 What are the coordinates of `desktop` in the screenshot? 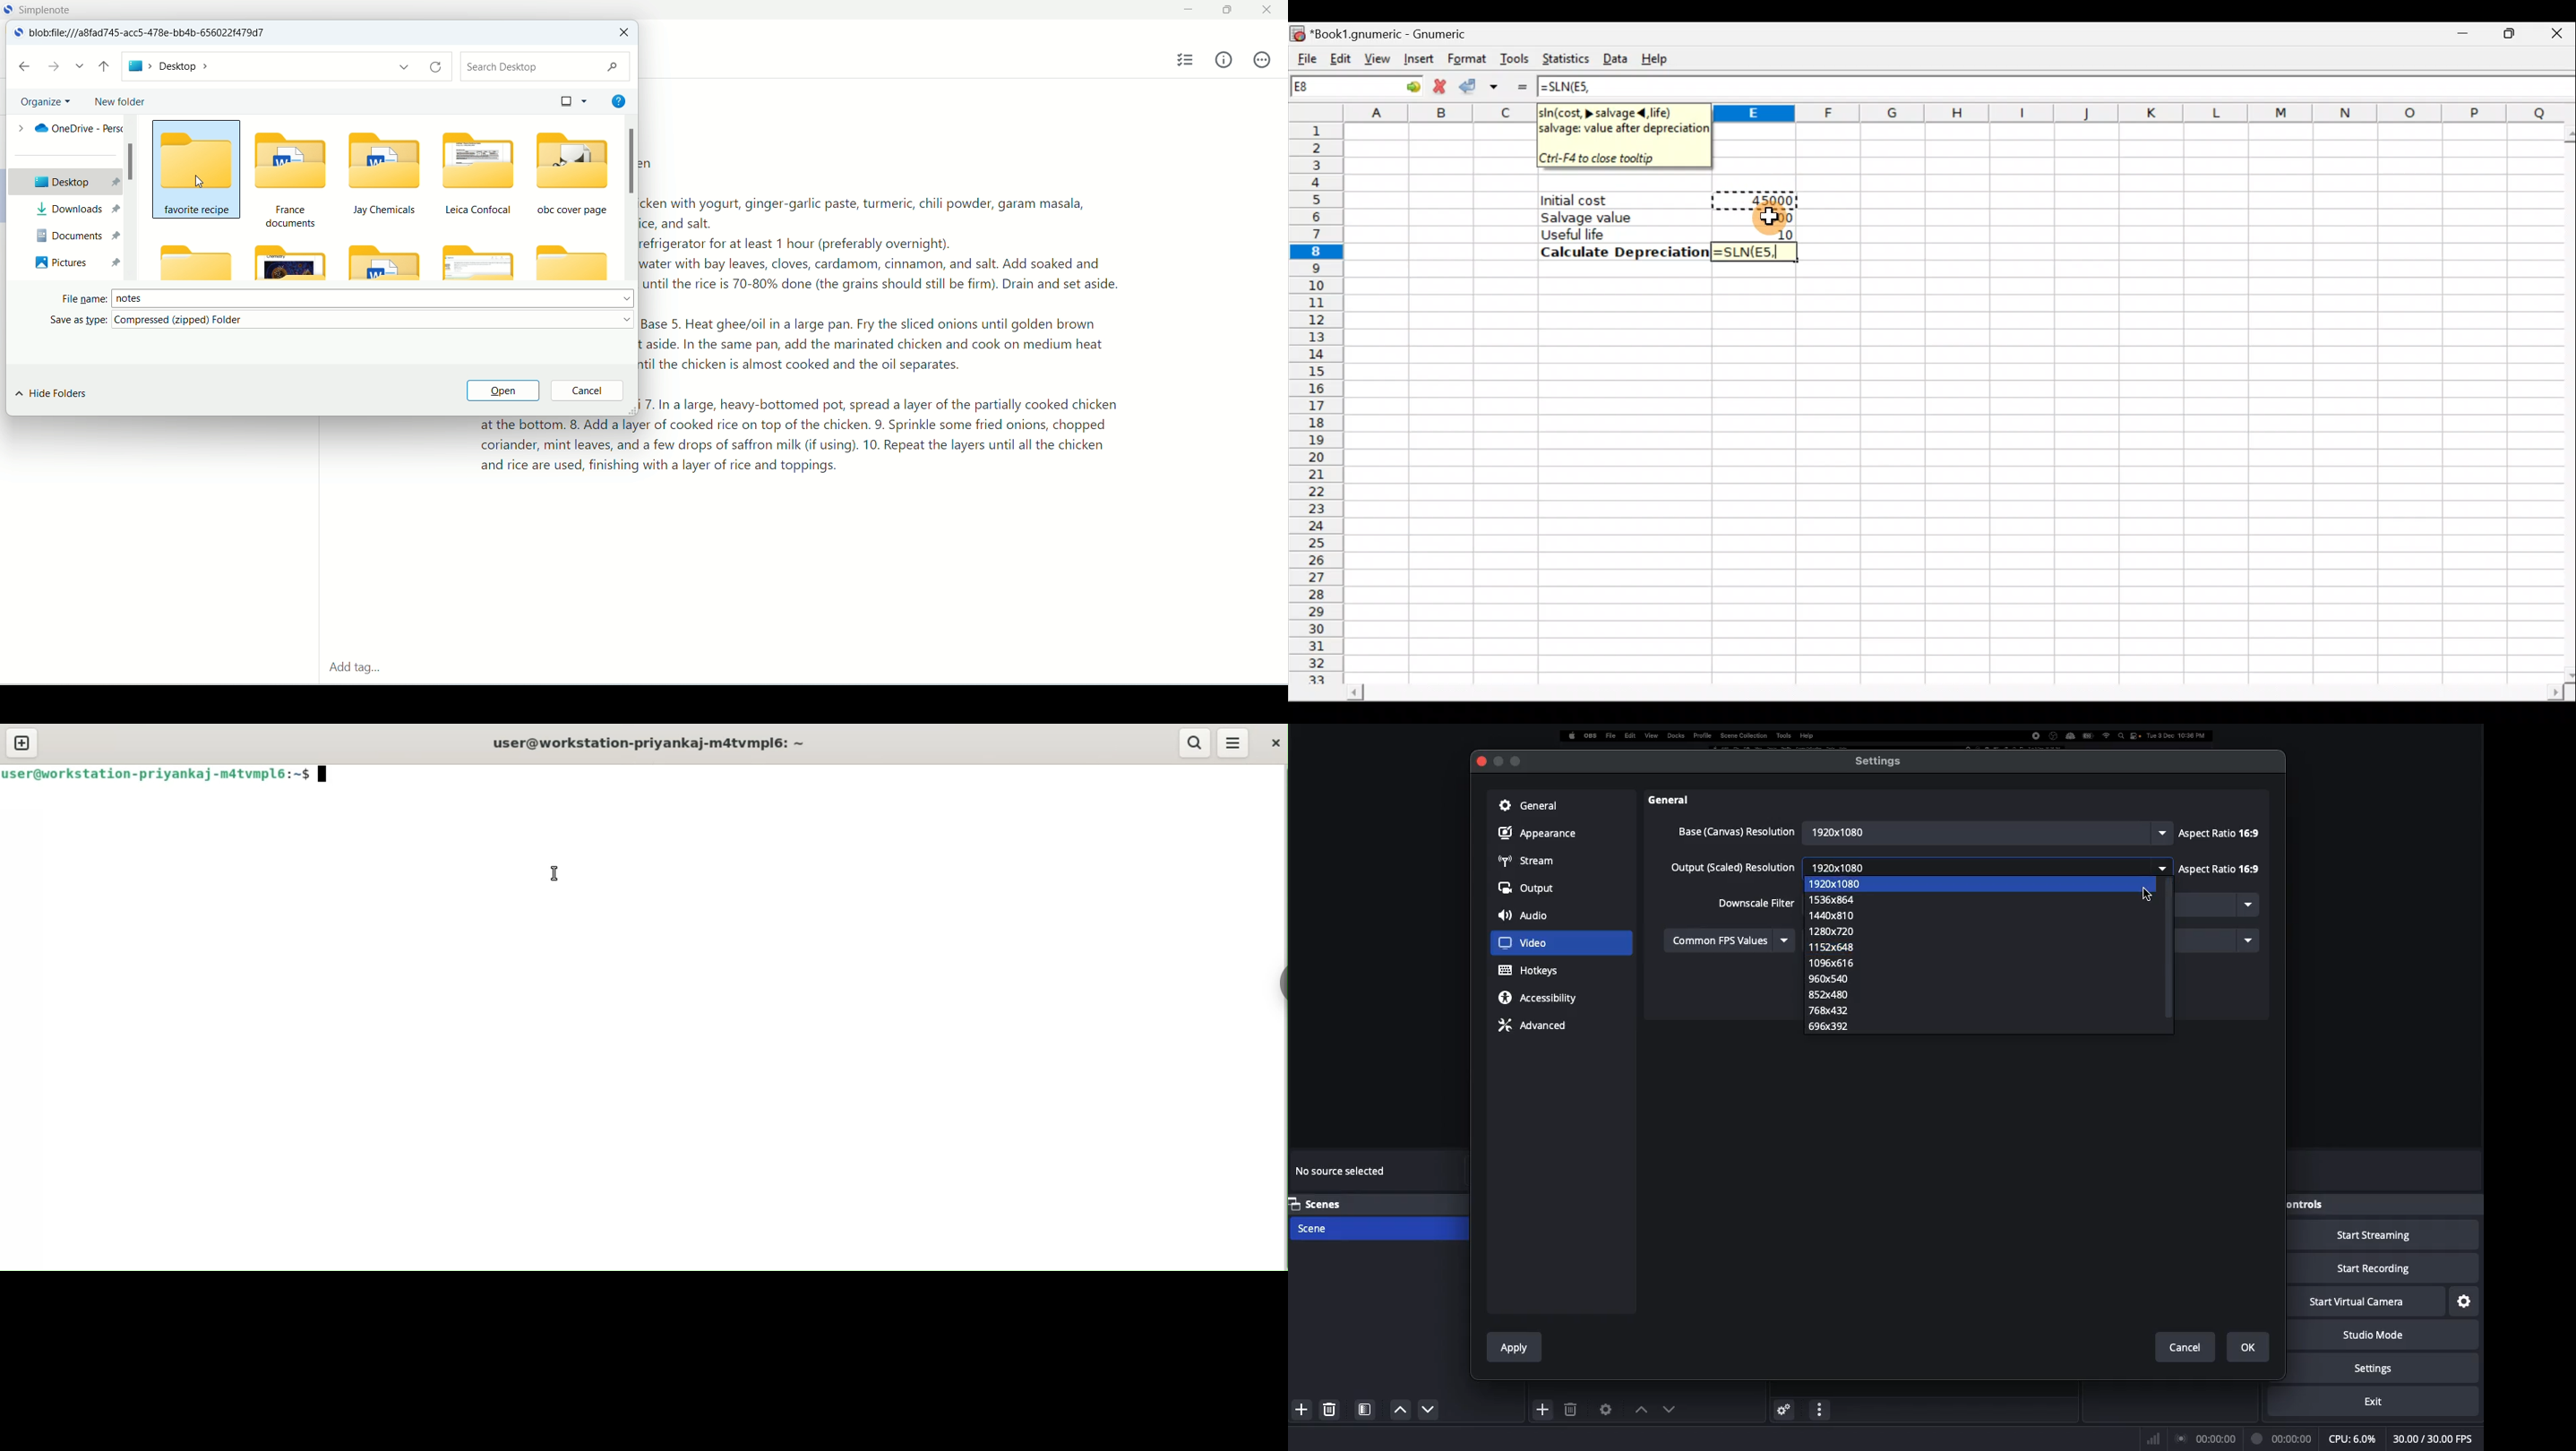 It's located at (285, 67).